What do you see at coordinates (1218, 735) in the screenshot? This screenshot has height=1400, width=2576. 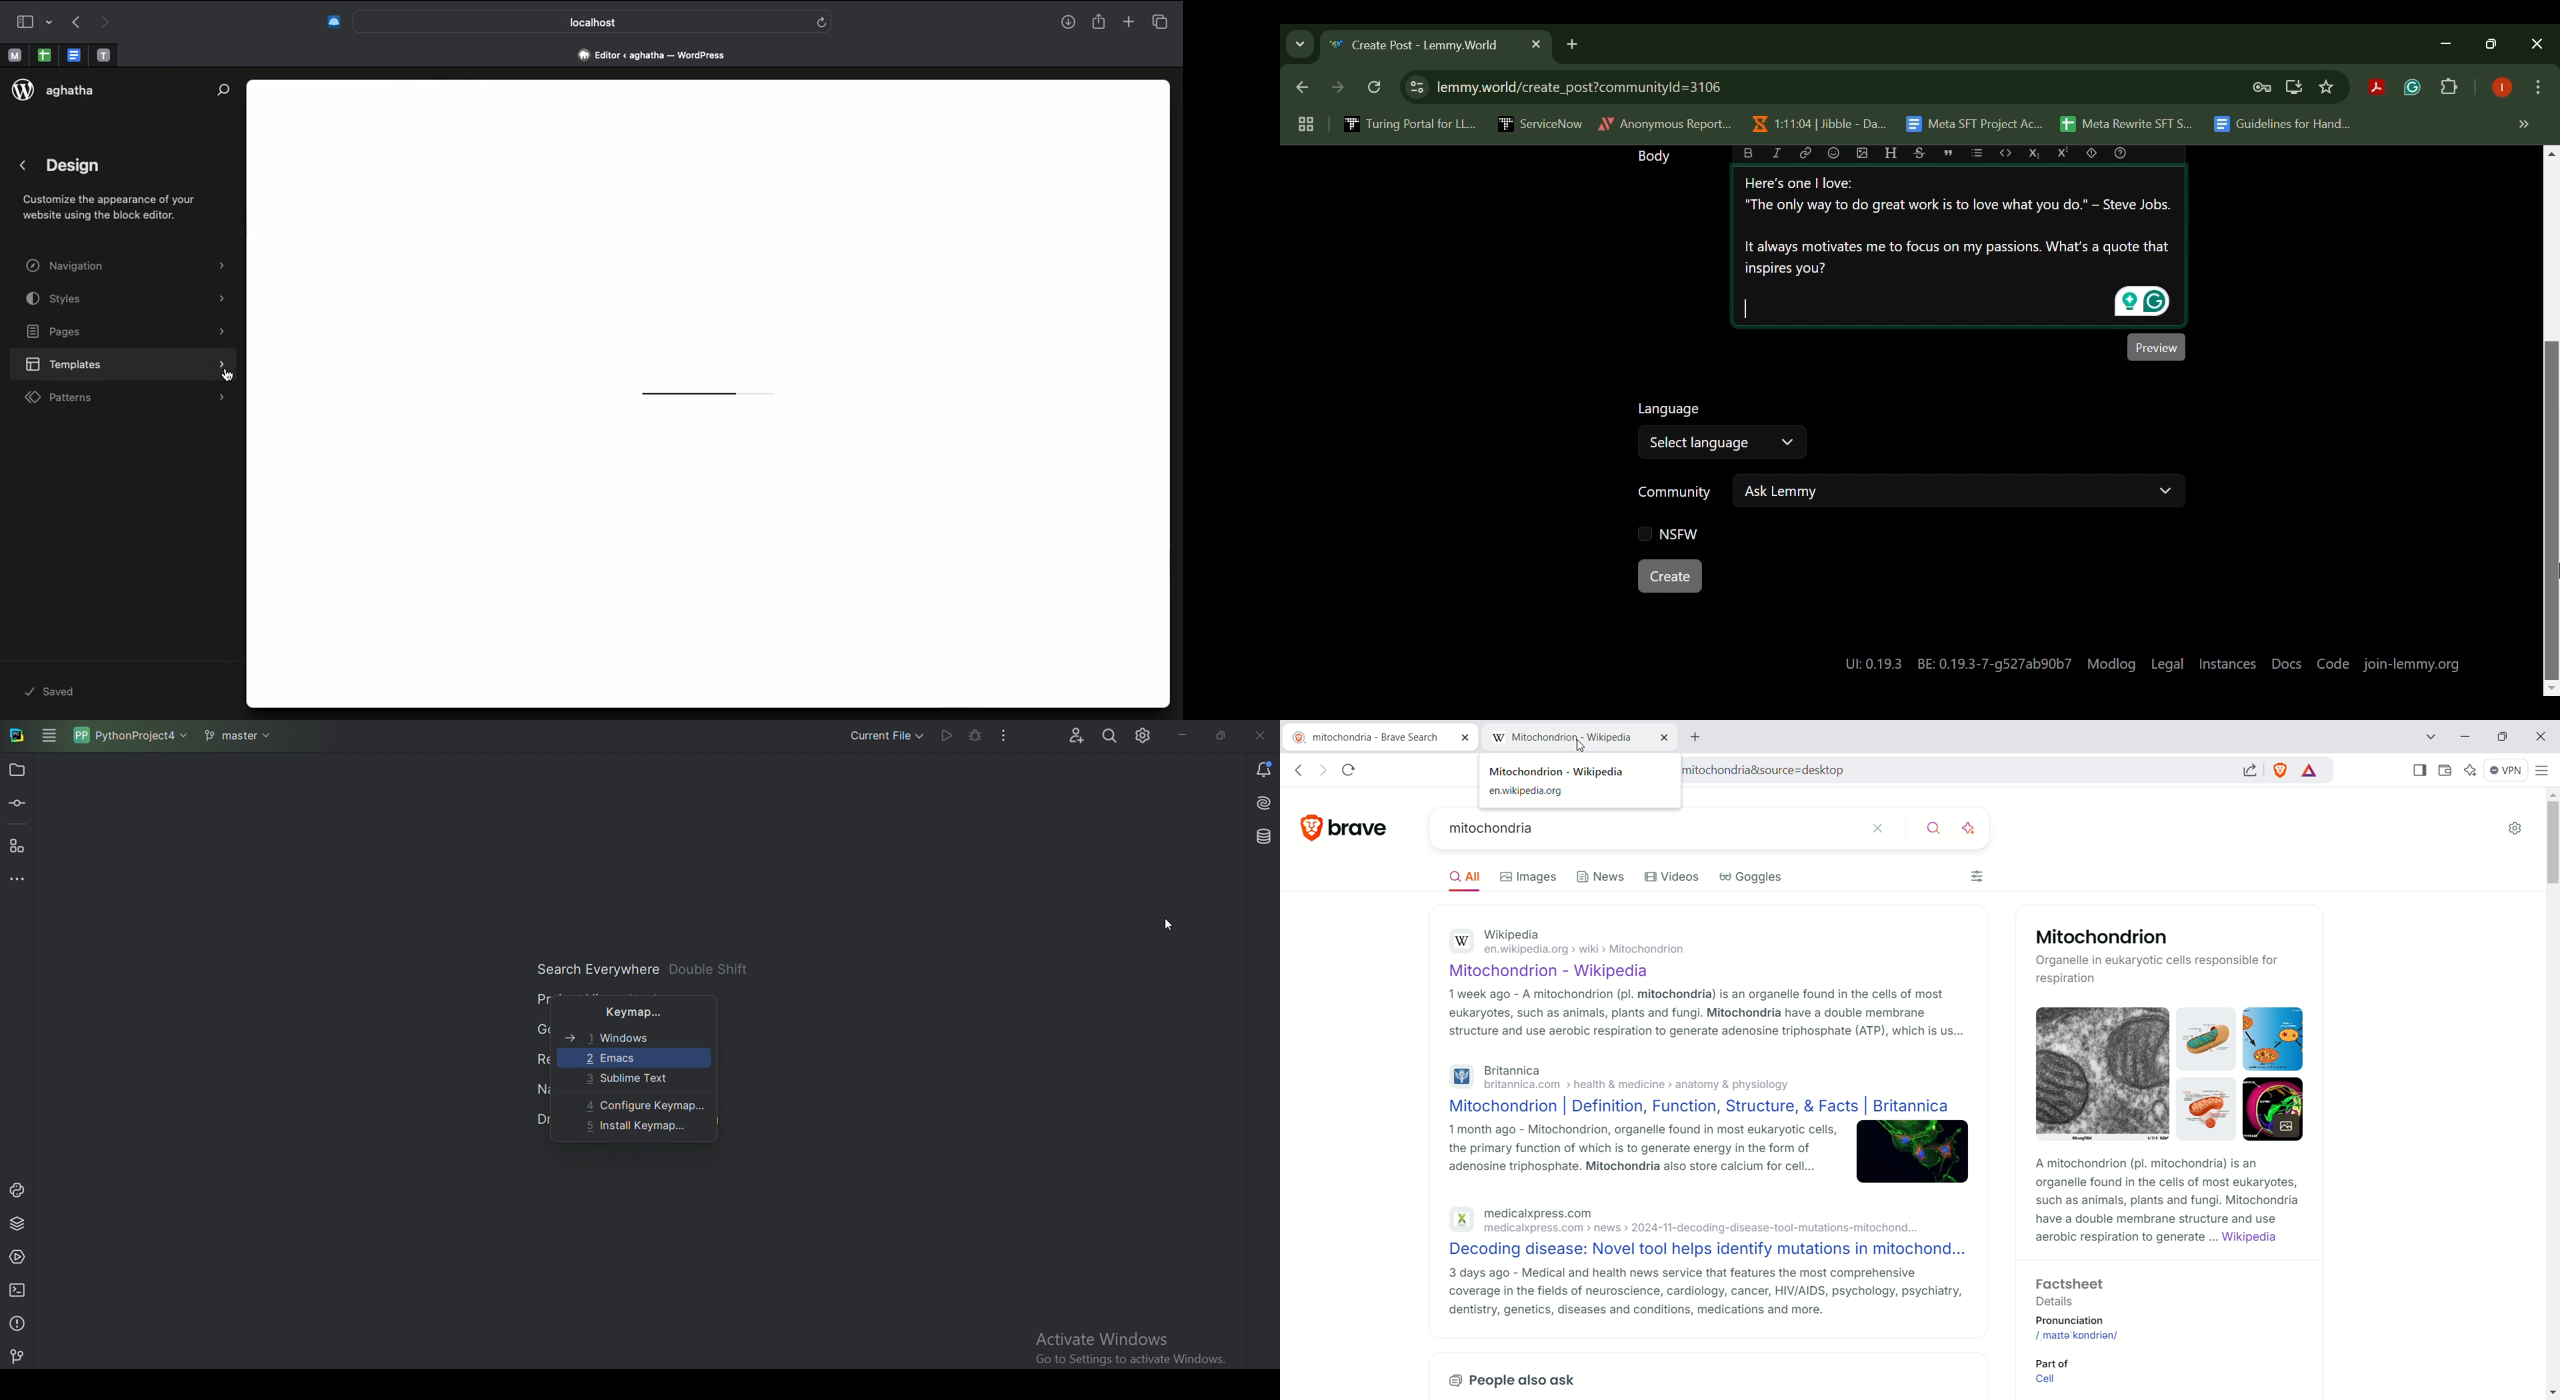 I see `Restore down` at bounding box center [1218, 735].